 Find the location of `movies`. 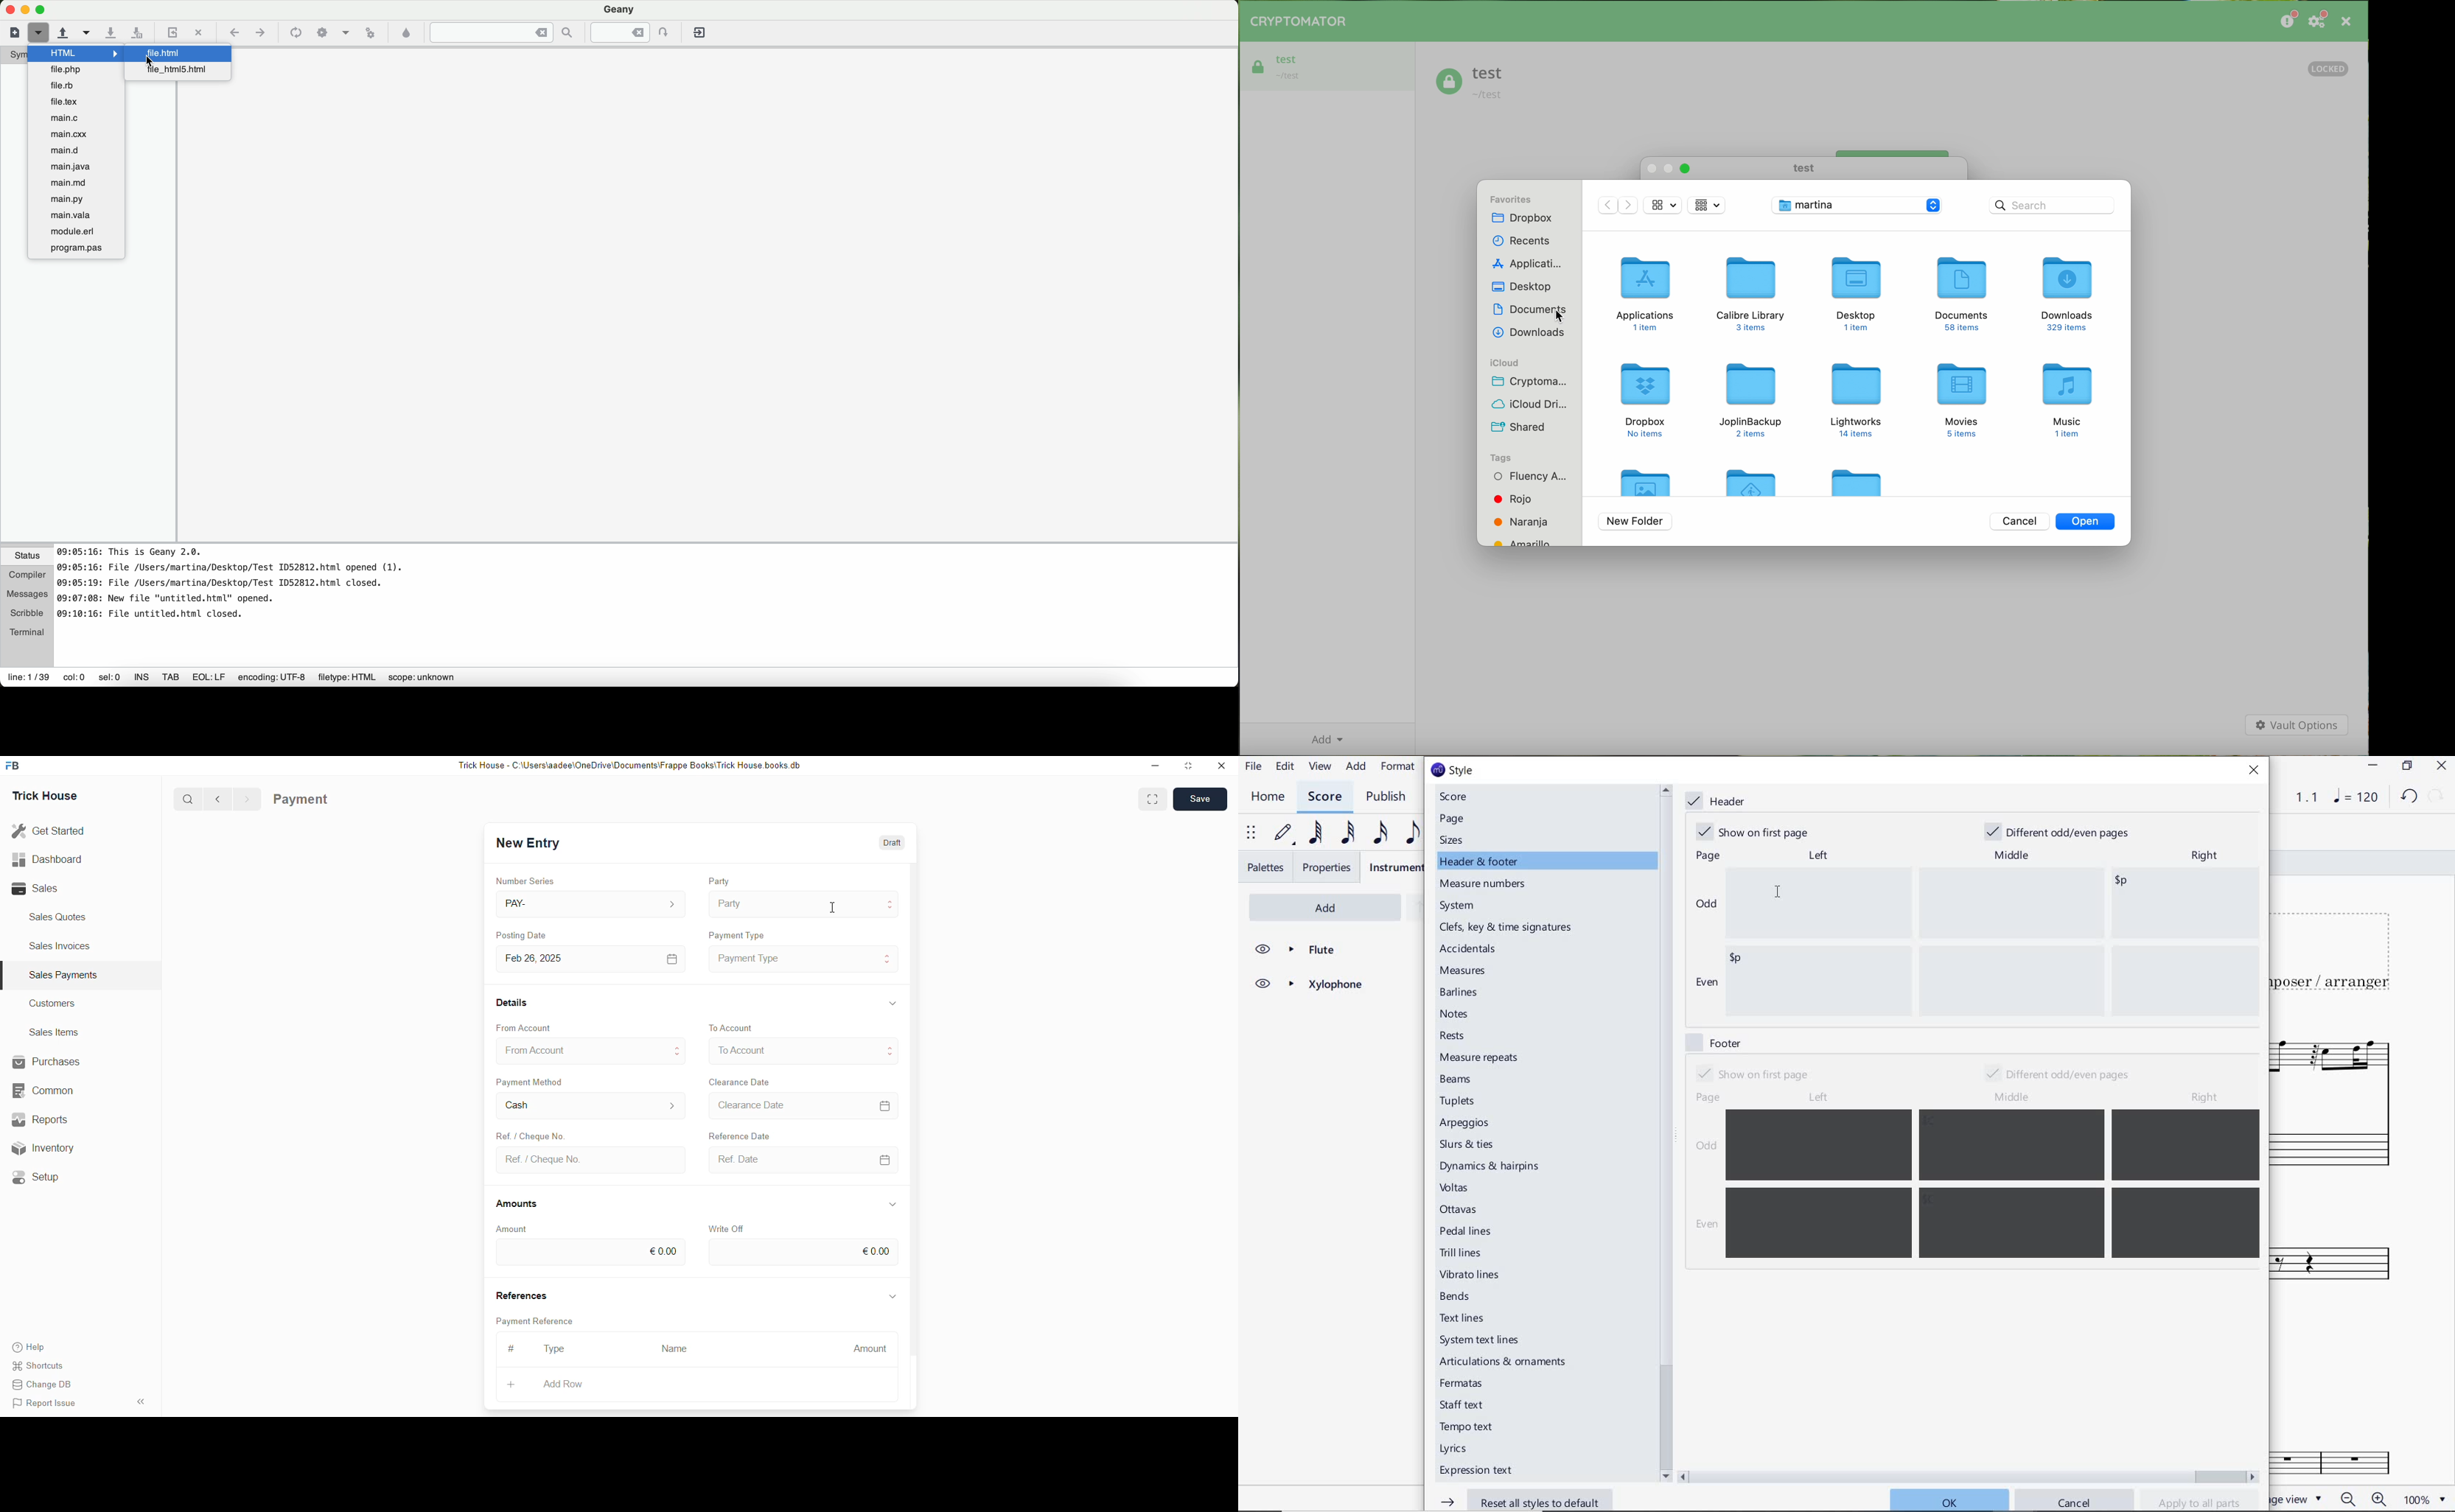

movies is located at coordinates (1964, 400).